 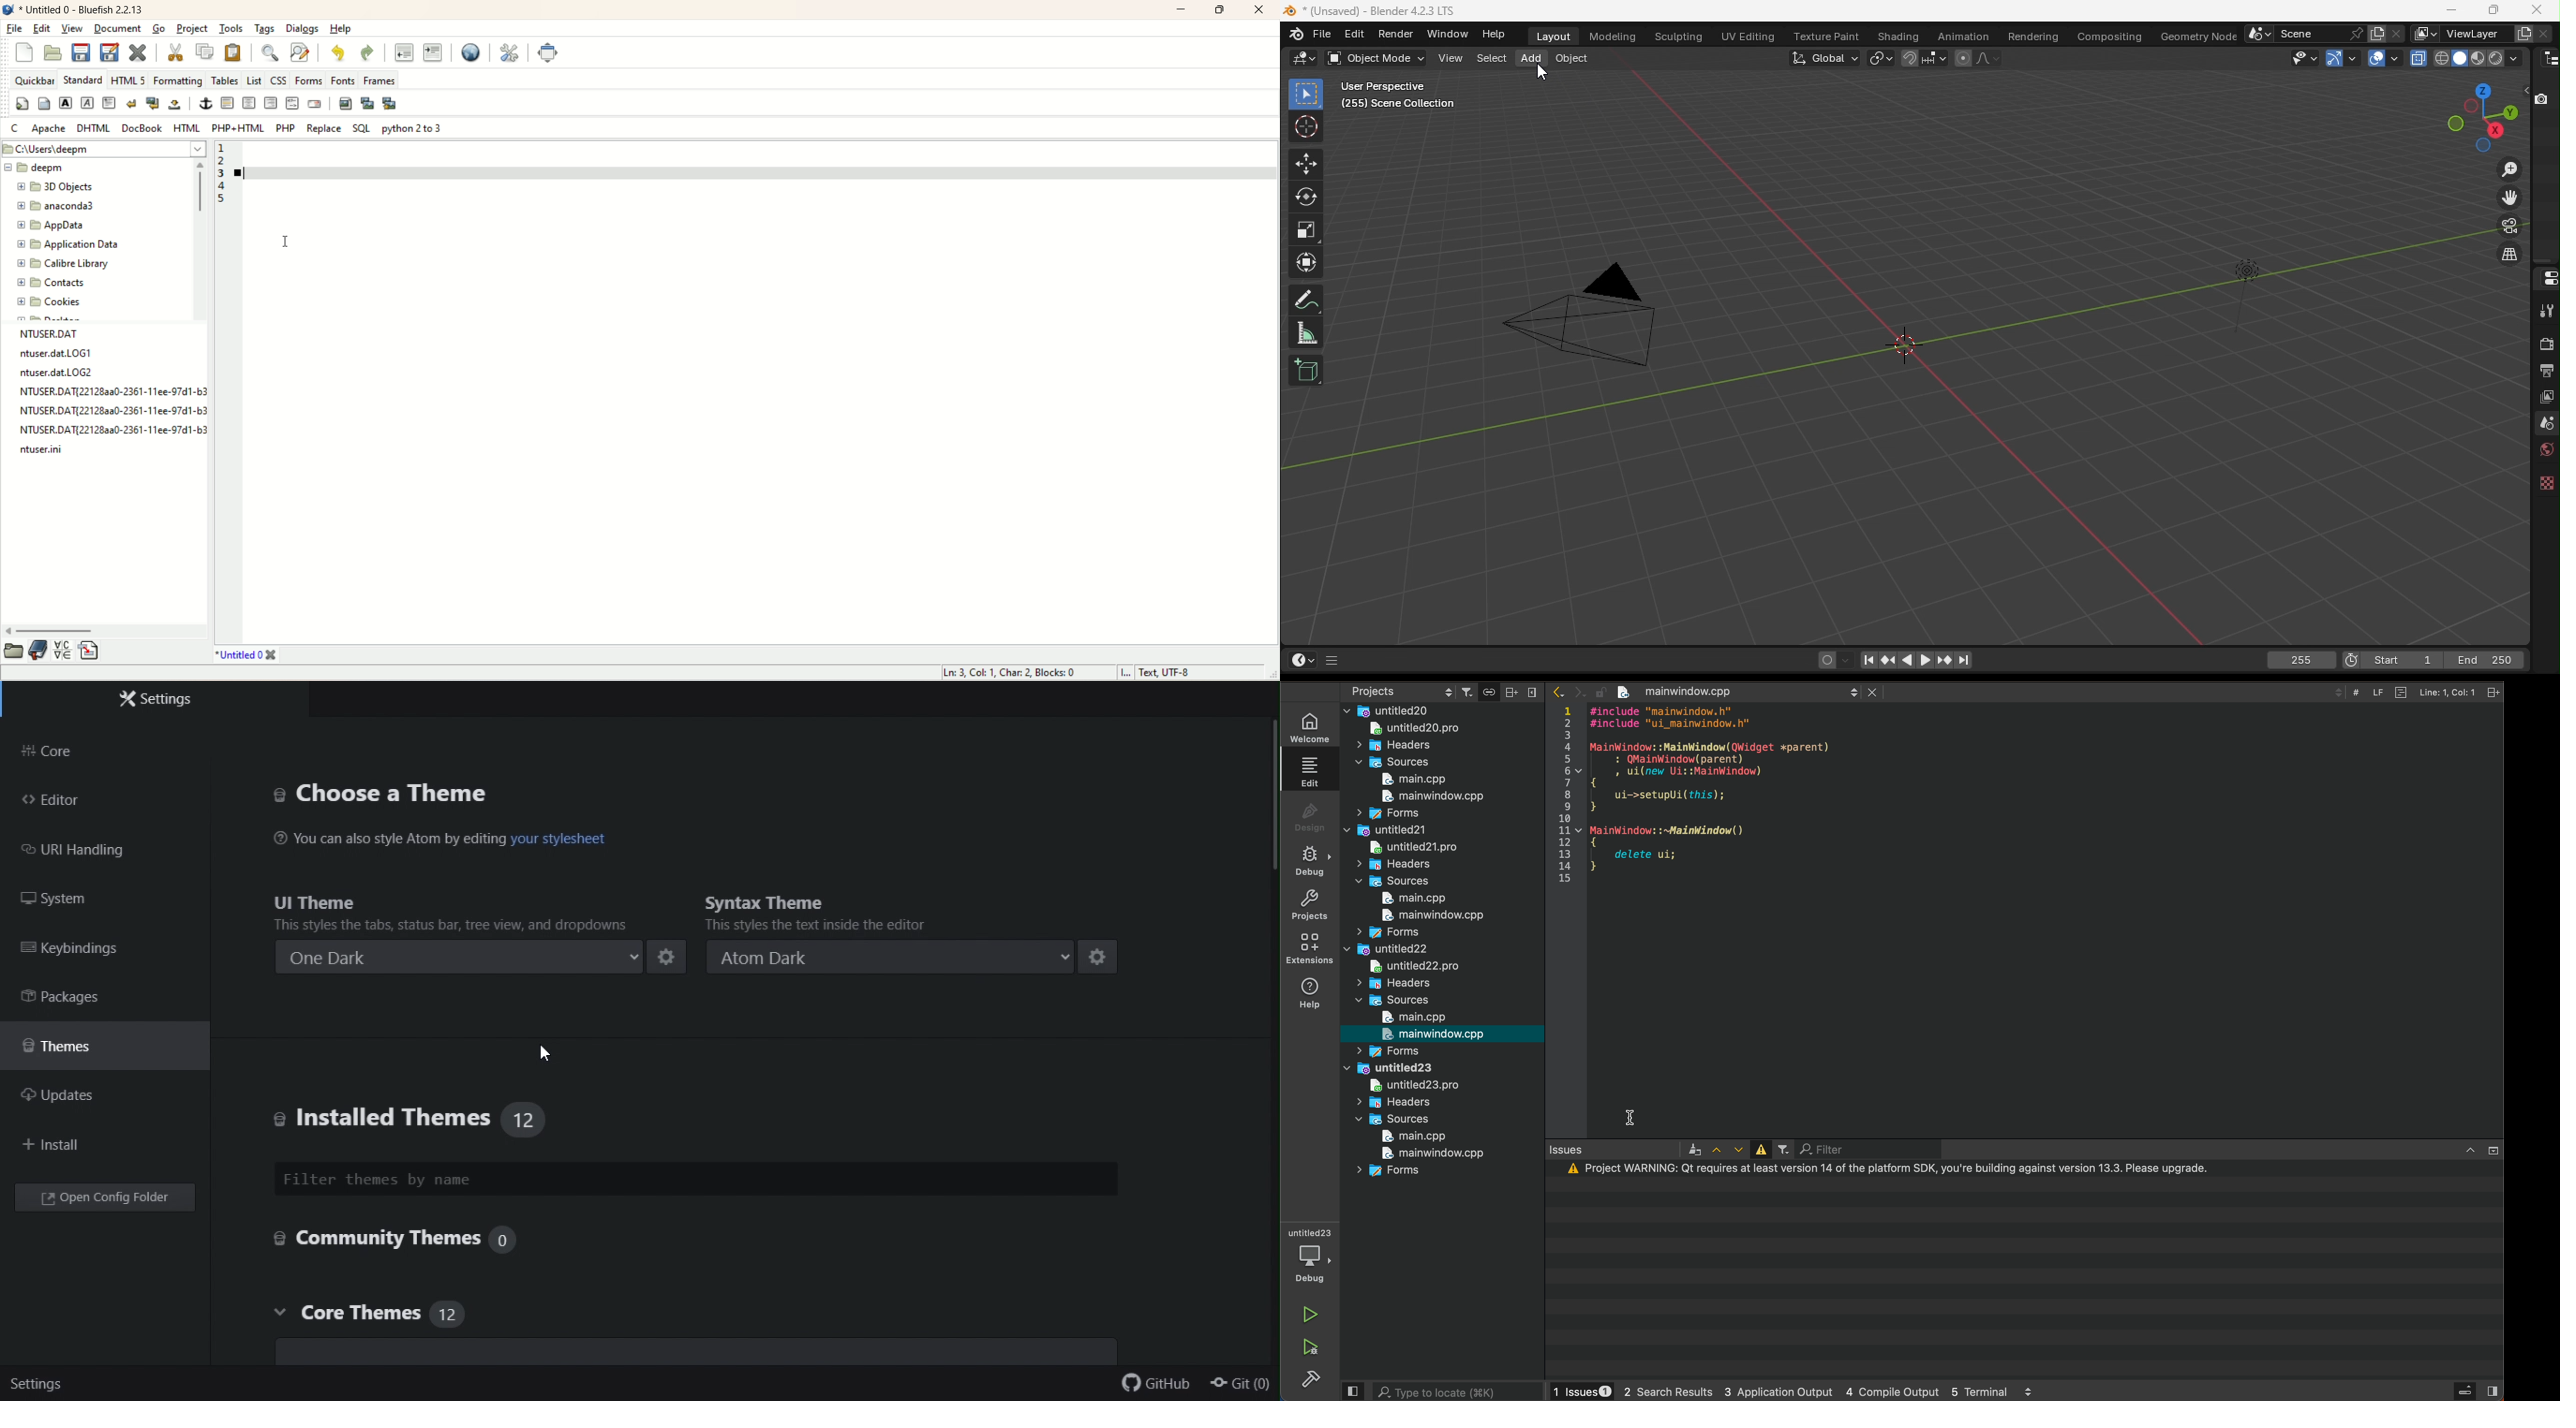 I want to click on mainwindow.cpp, so click(x=1429, y=798).